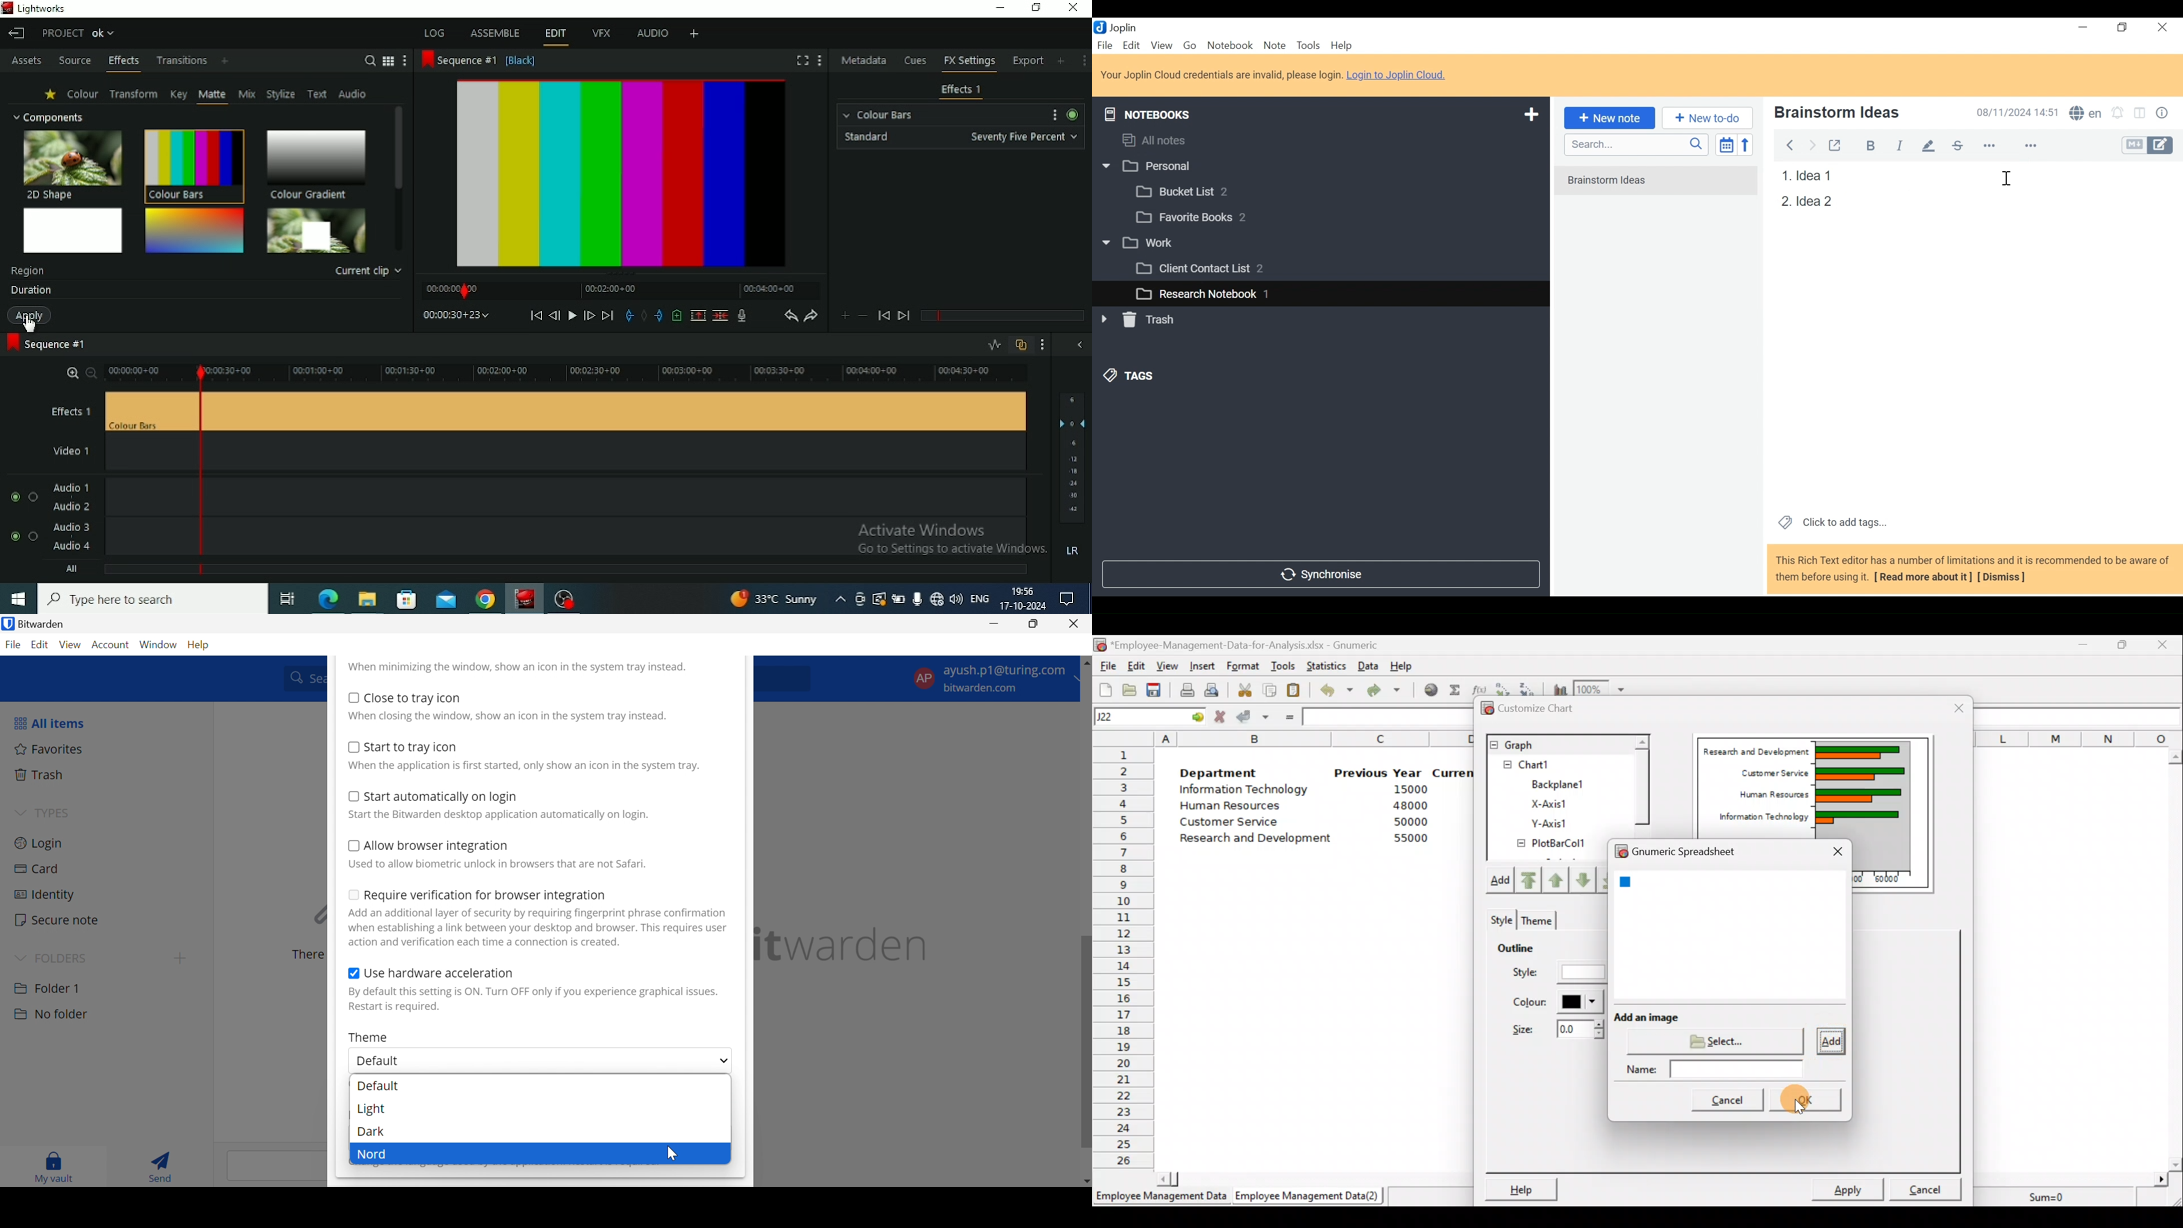 This screenshot has height=1232, width=2184. I want to click on Add an in mark at current position, so click(629, 315).